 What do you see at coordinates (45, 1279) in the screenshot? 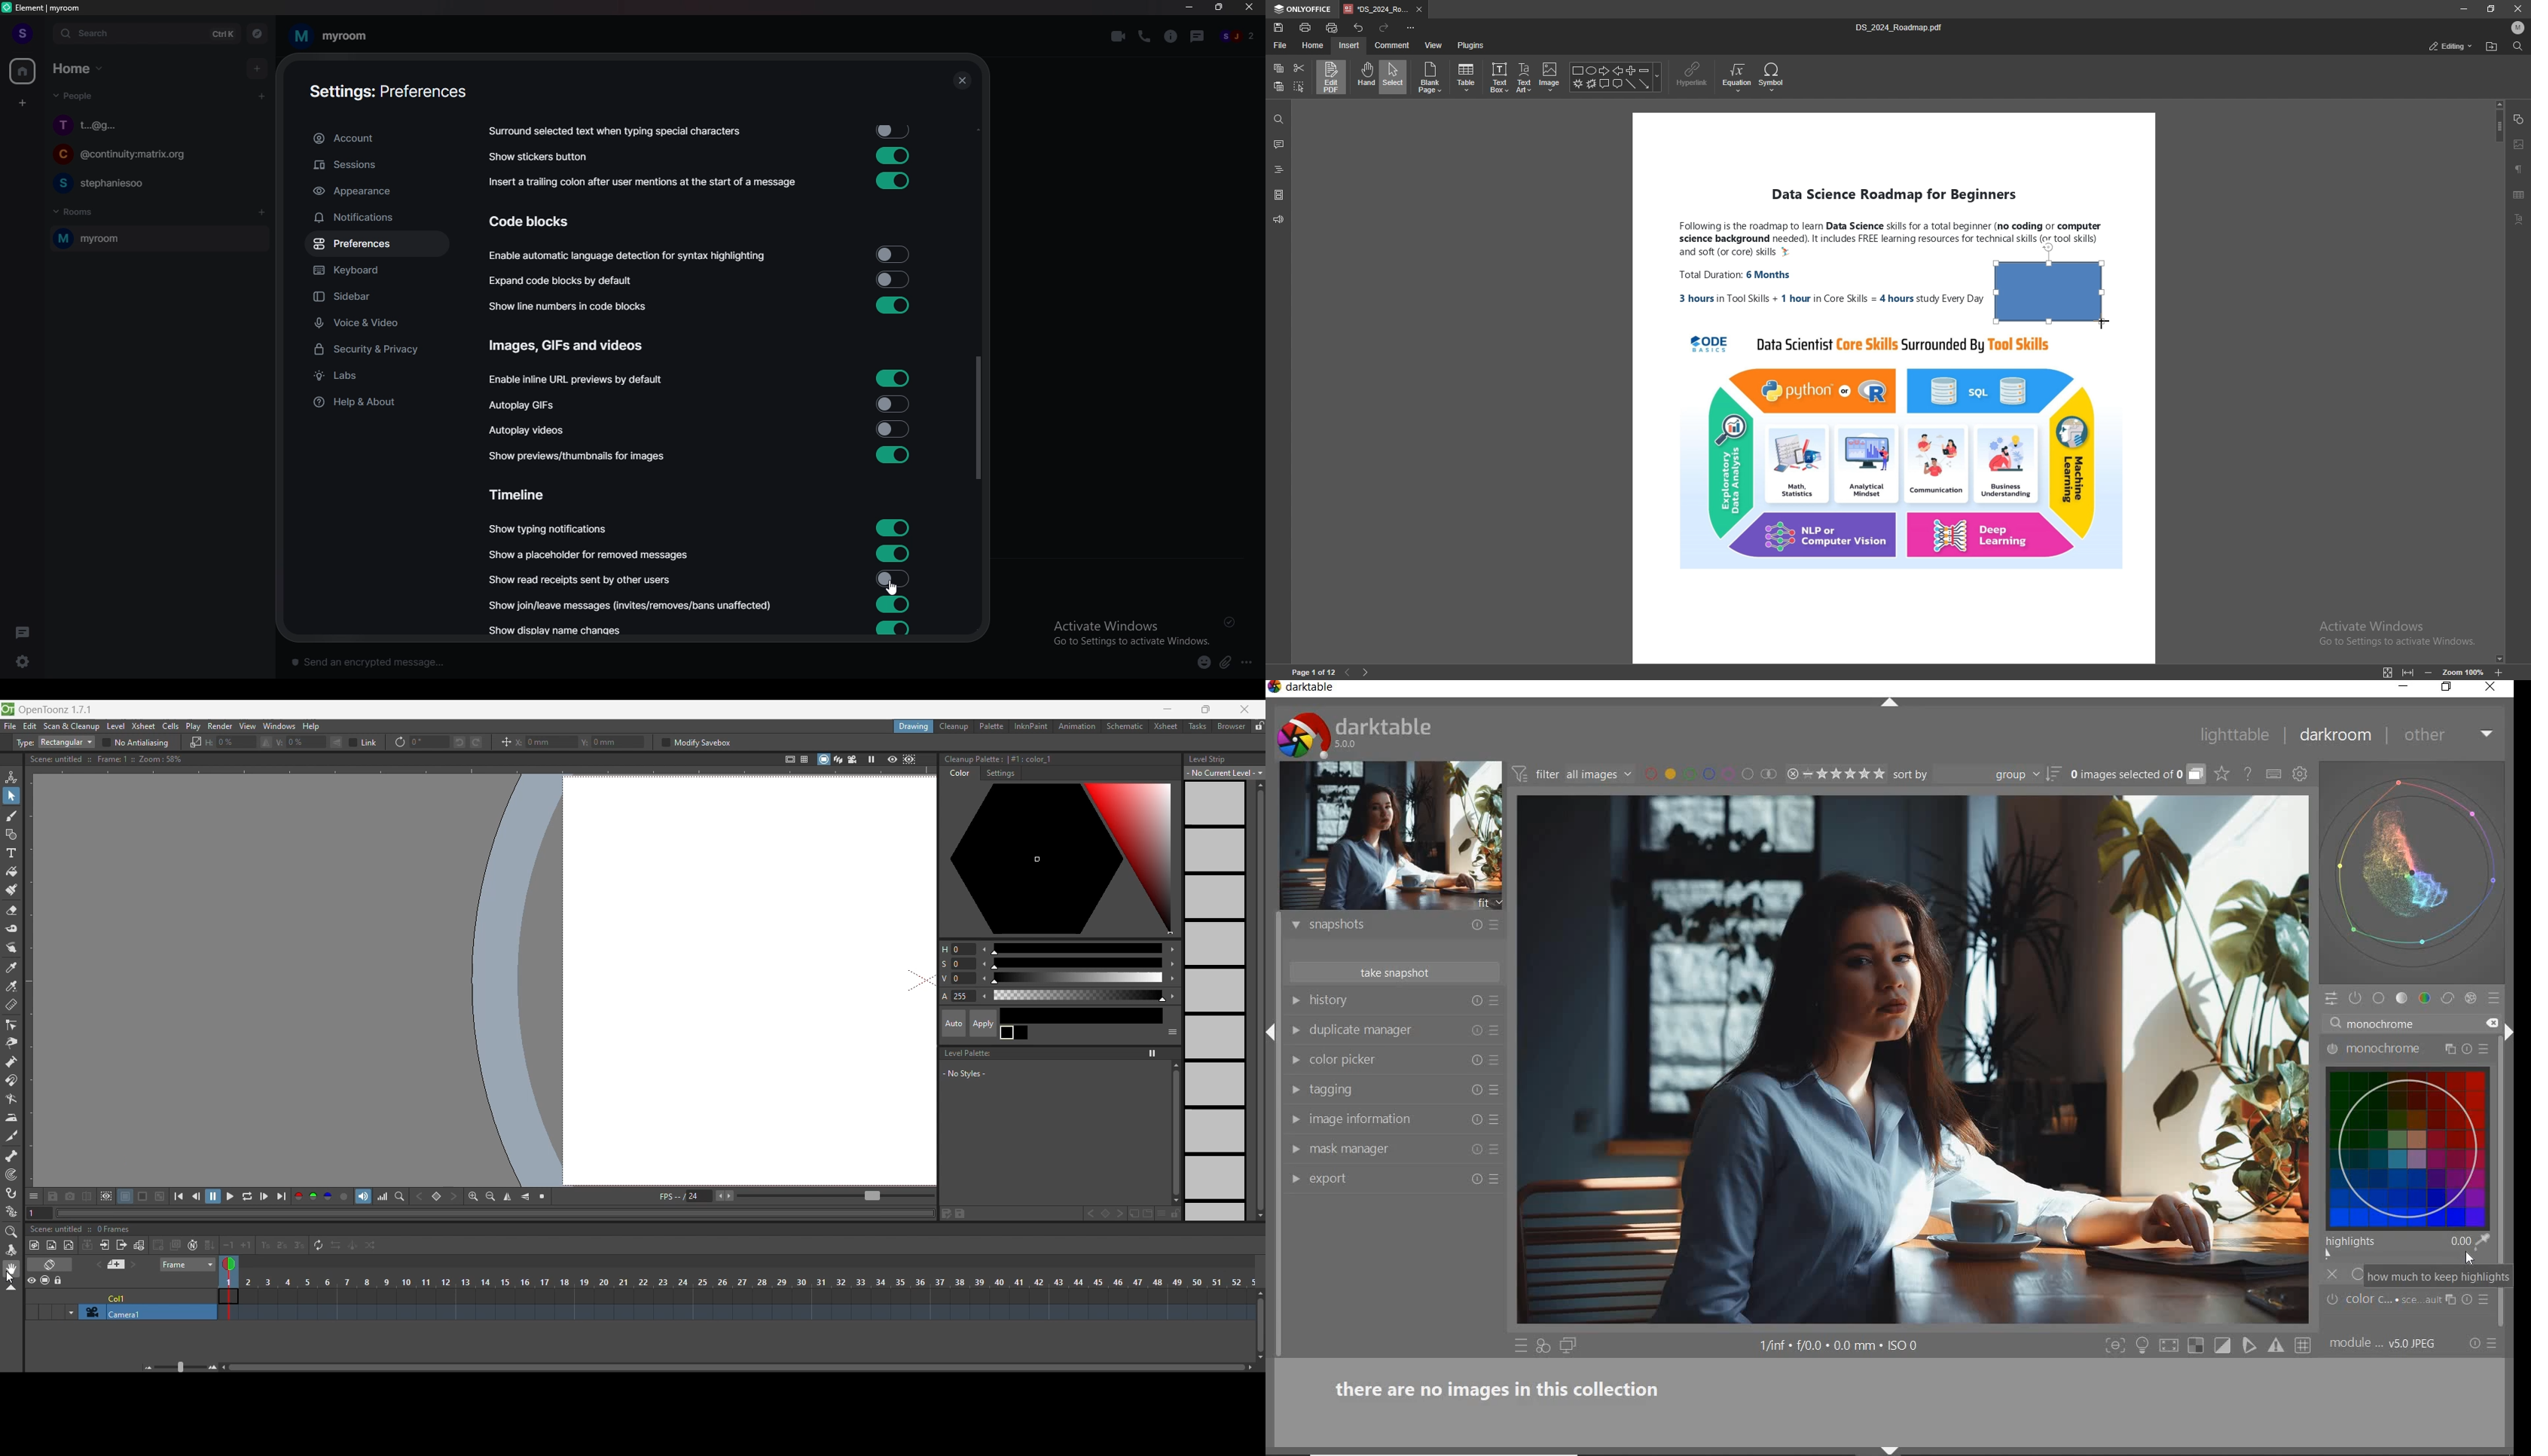
I see `Camera stand visibility toggle all` at bounding box center [45, 1279].